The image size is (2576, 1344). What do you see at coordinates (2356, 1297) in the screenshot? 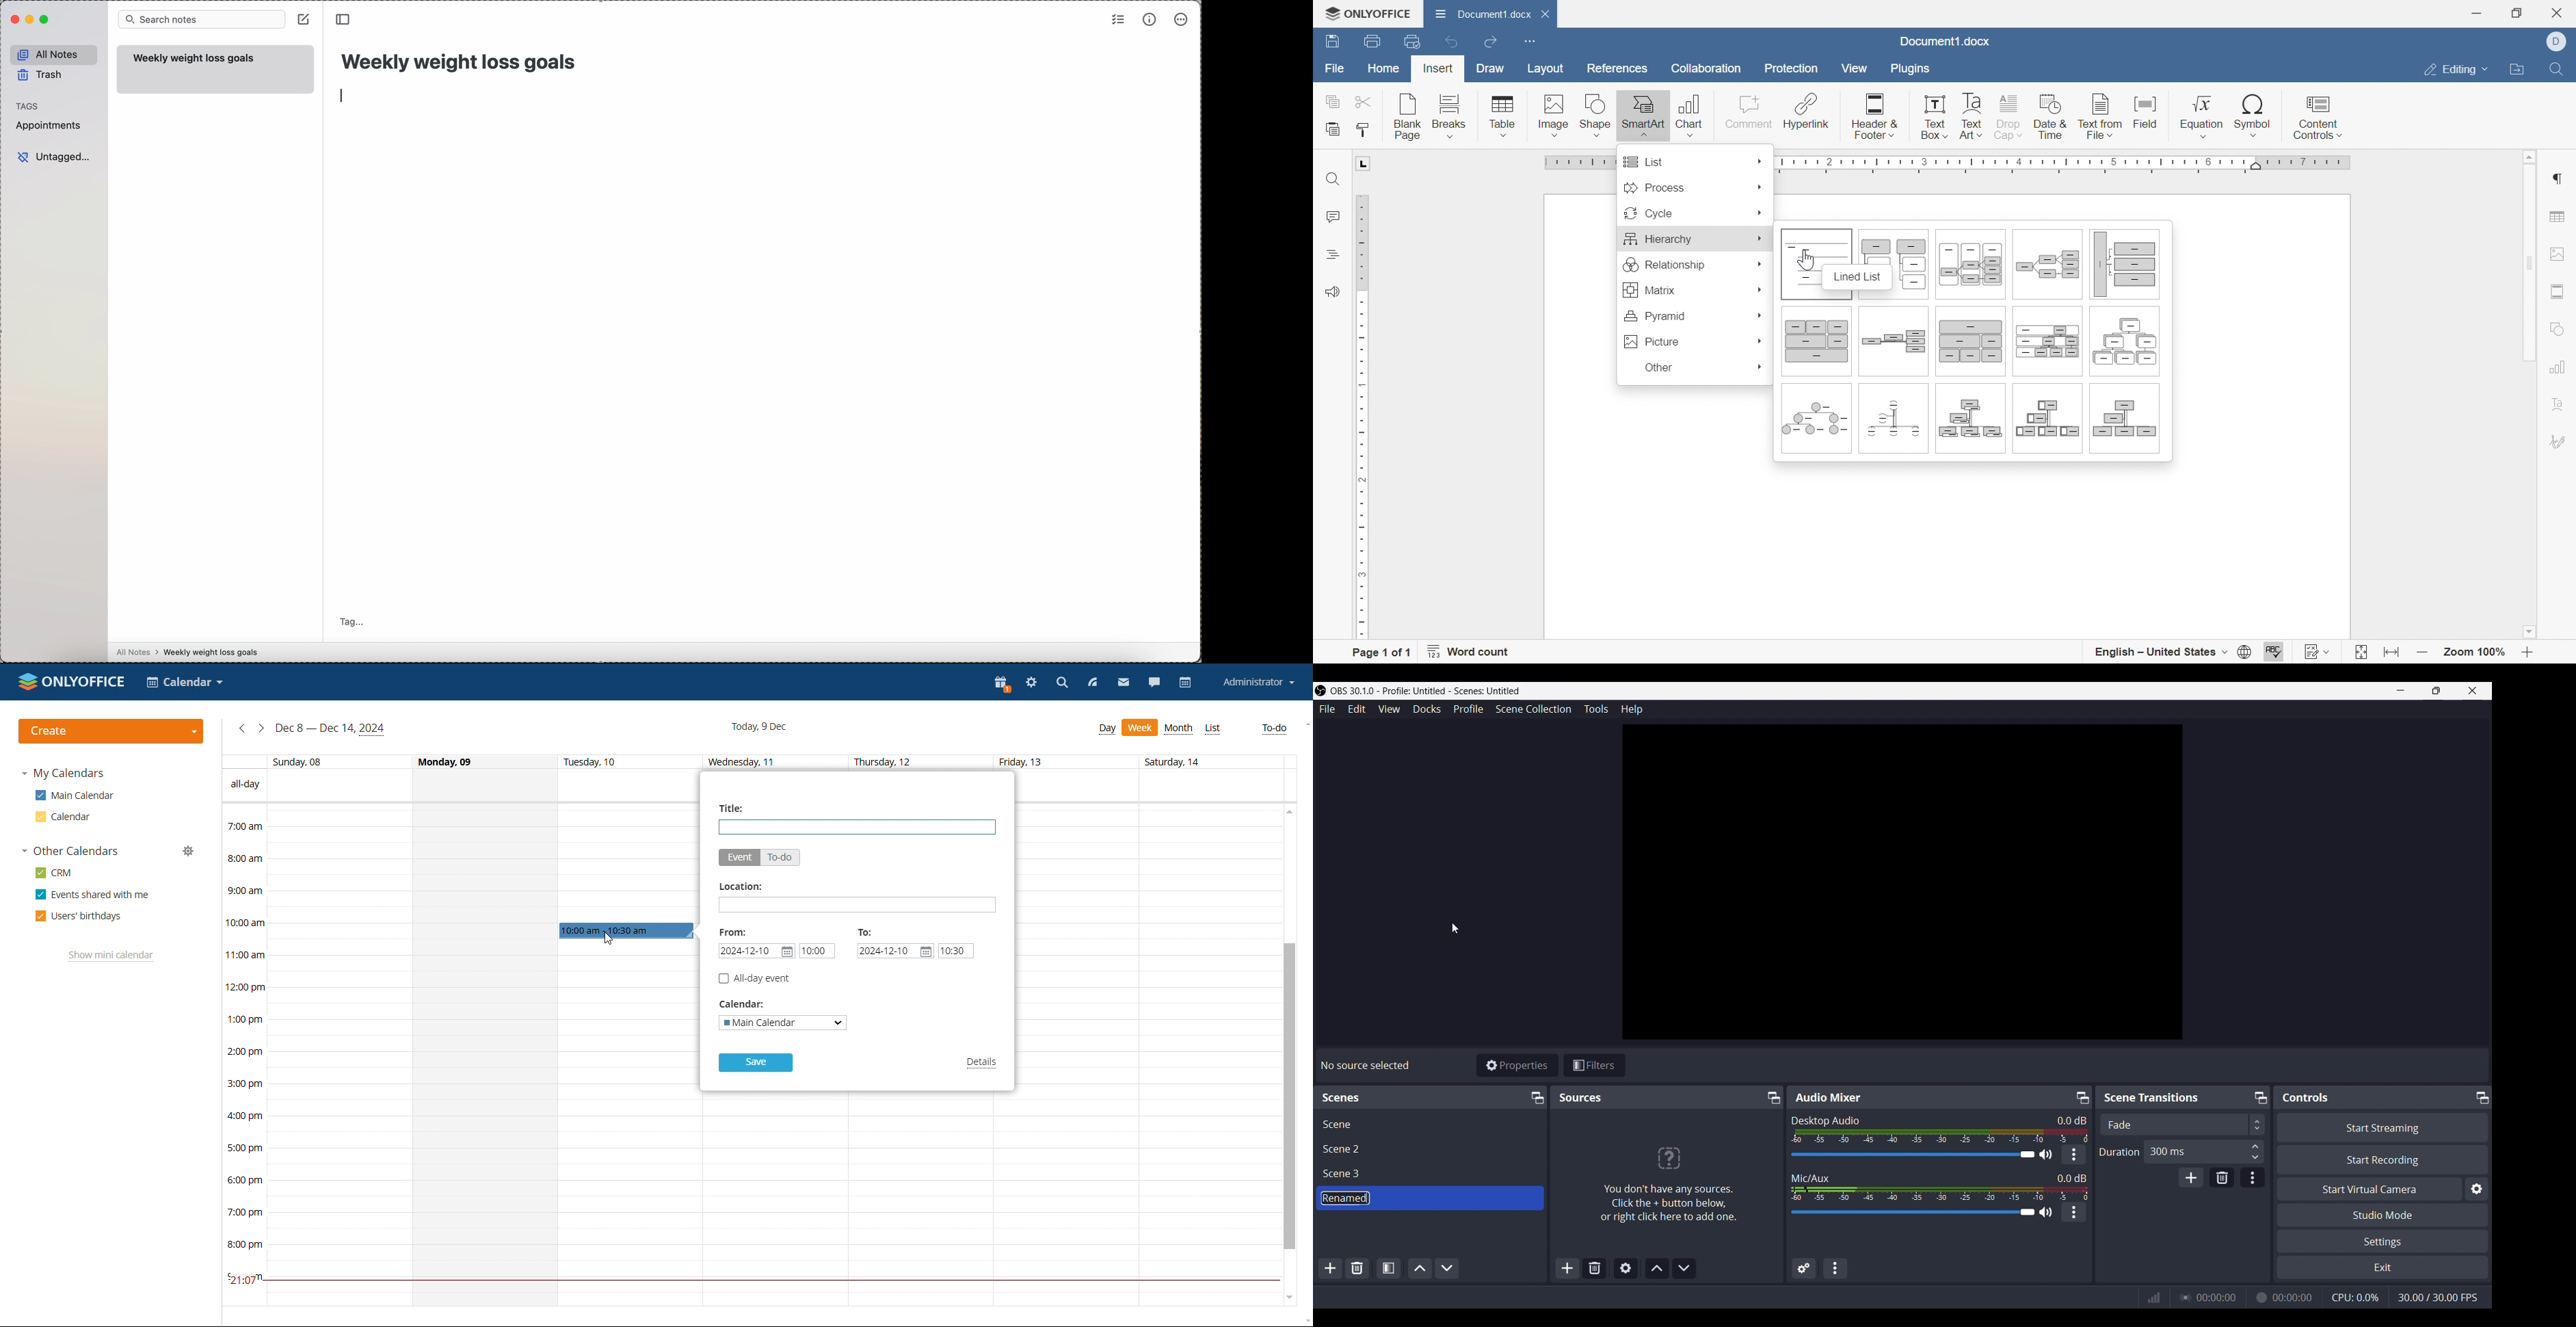
I see `CPU Usage` at bounding box center [2356, 1297].